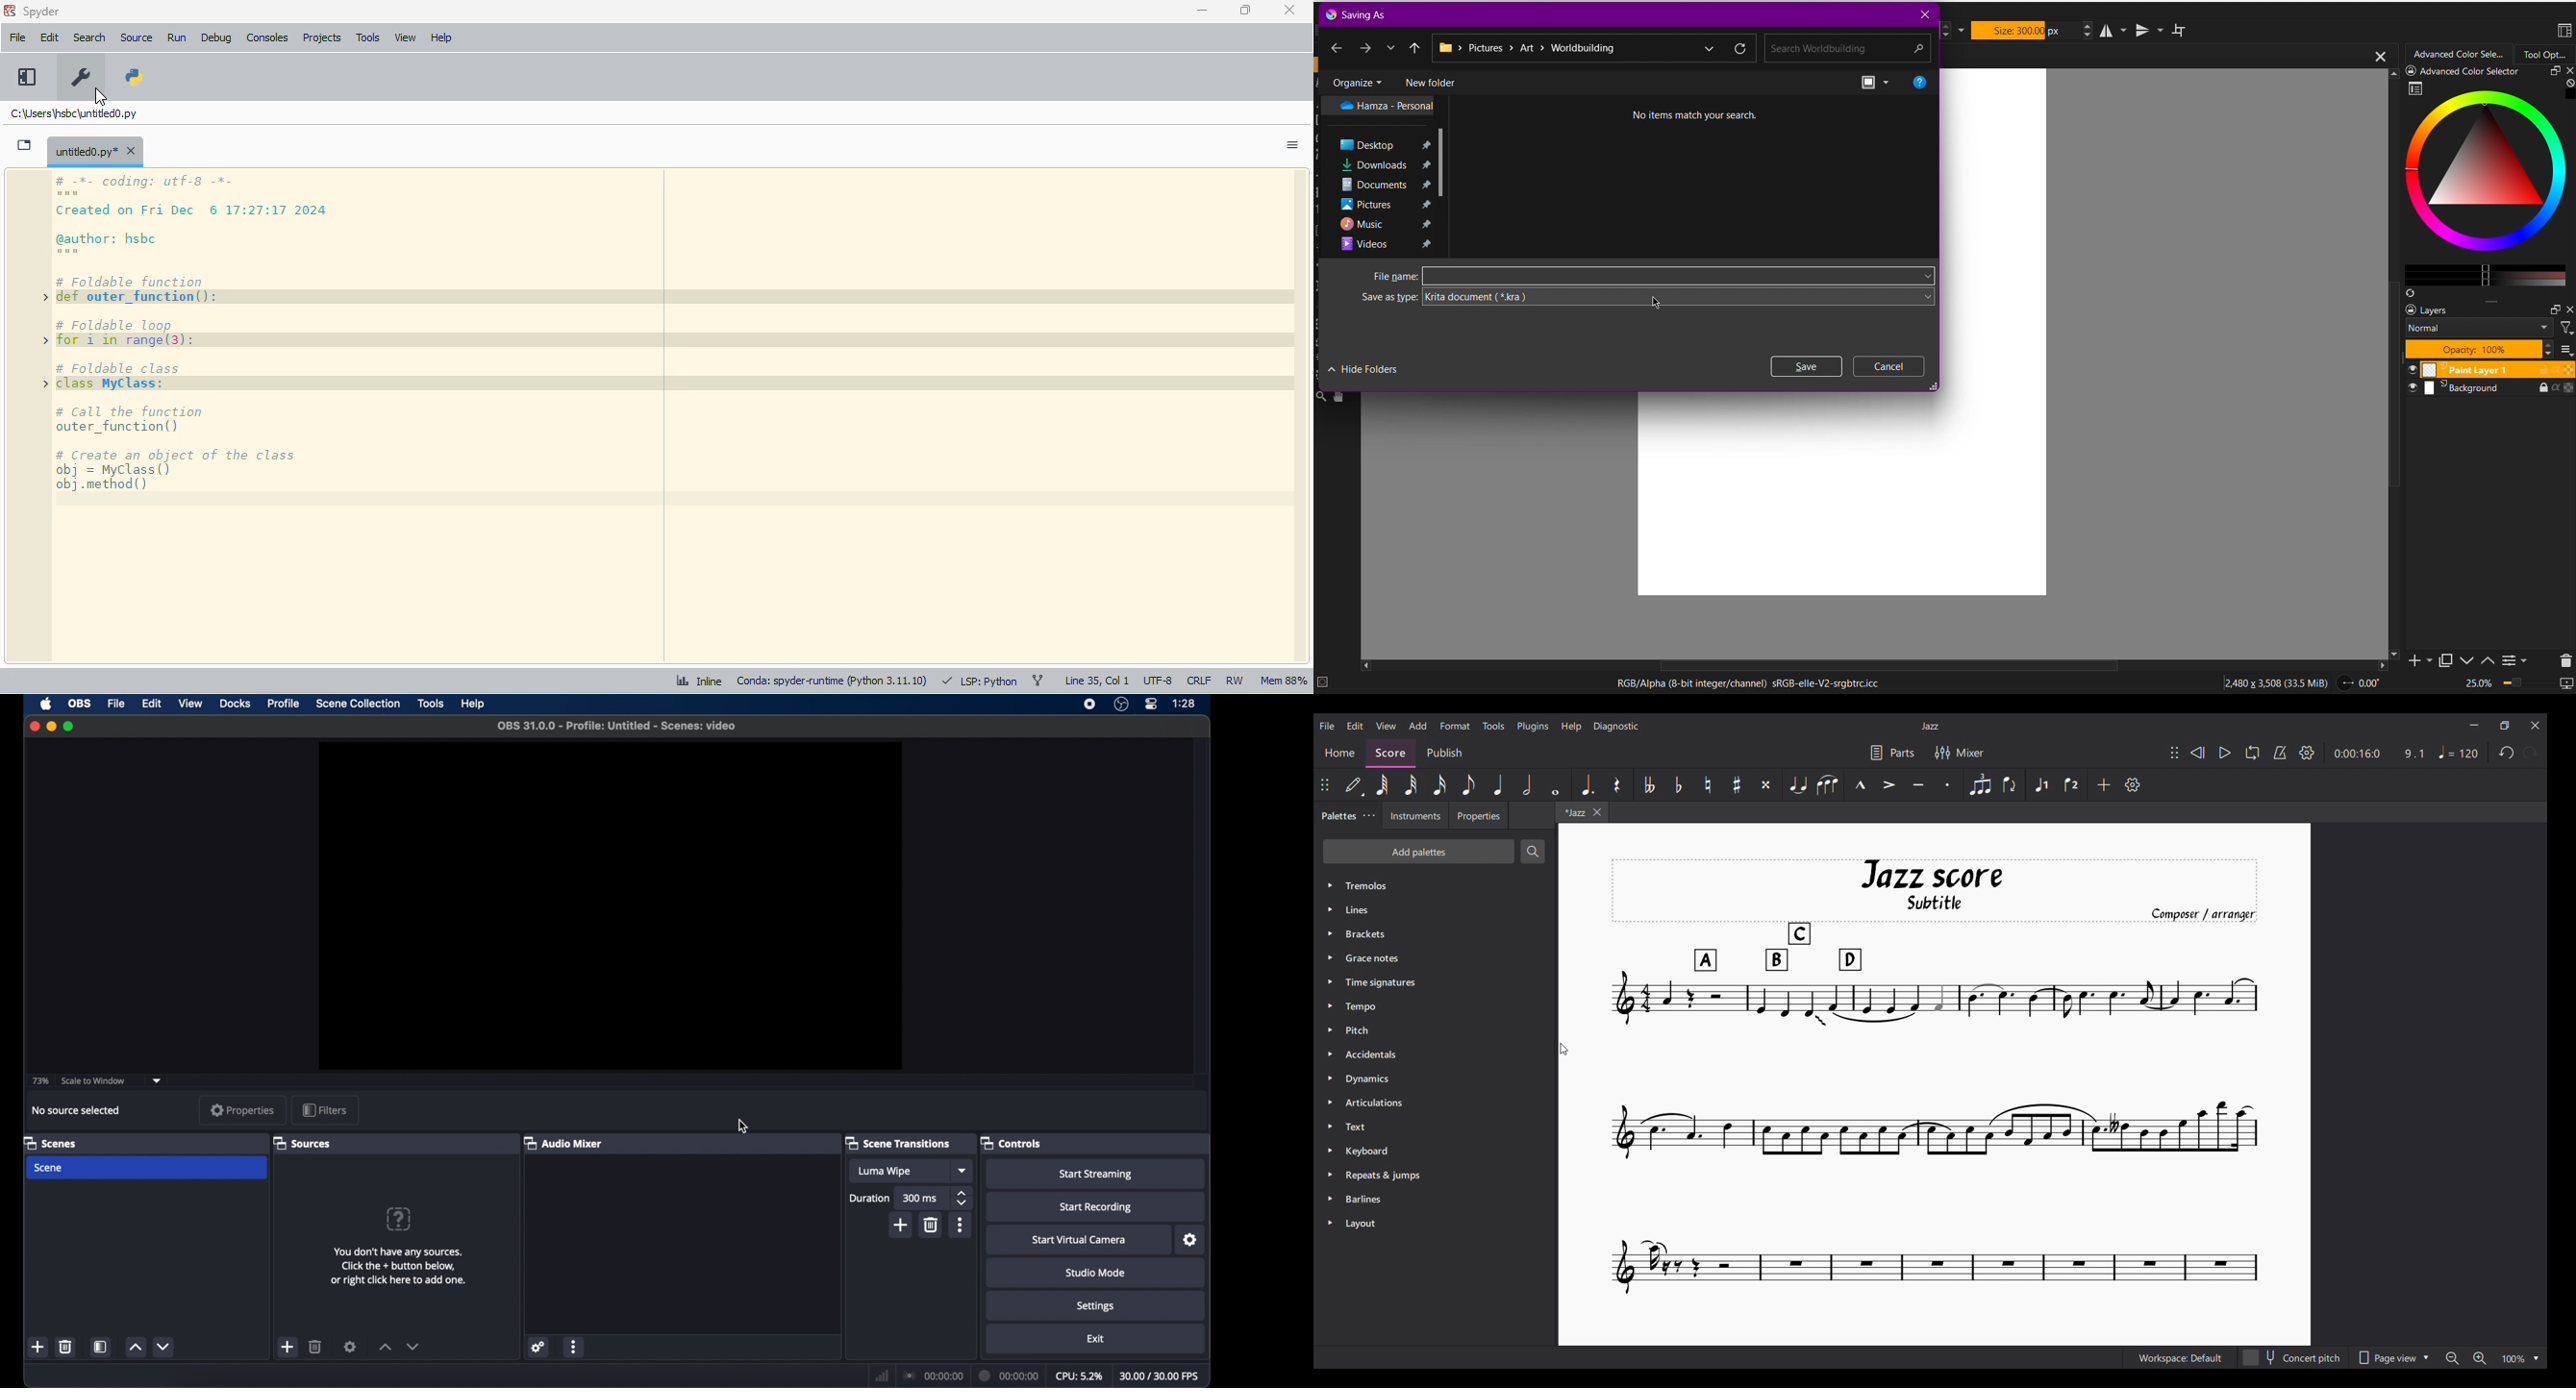  Describe the element at coordinates (1096, 1173) in the screenshot. I see `start streaming` at that location.